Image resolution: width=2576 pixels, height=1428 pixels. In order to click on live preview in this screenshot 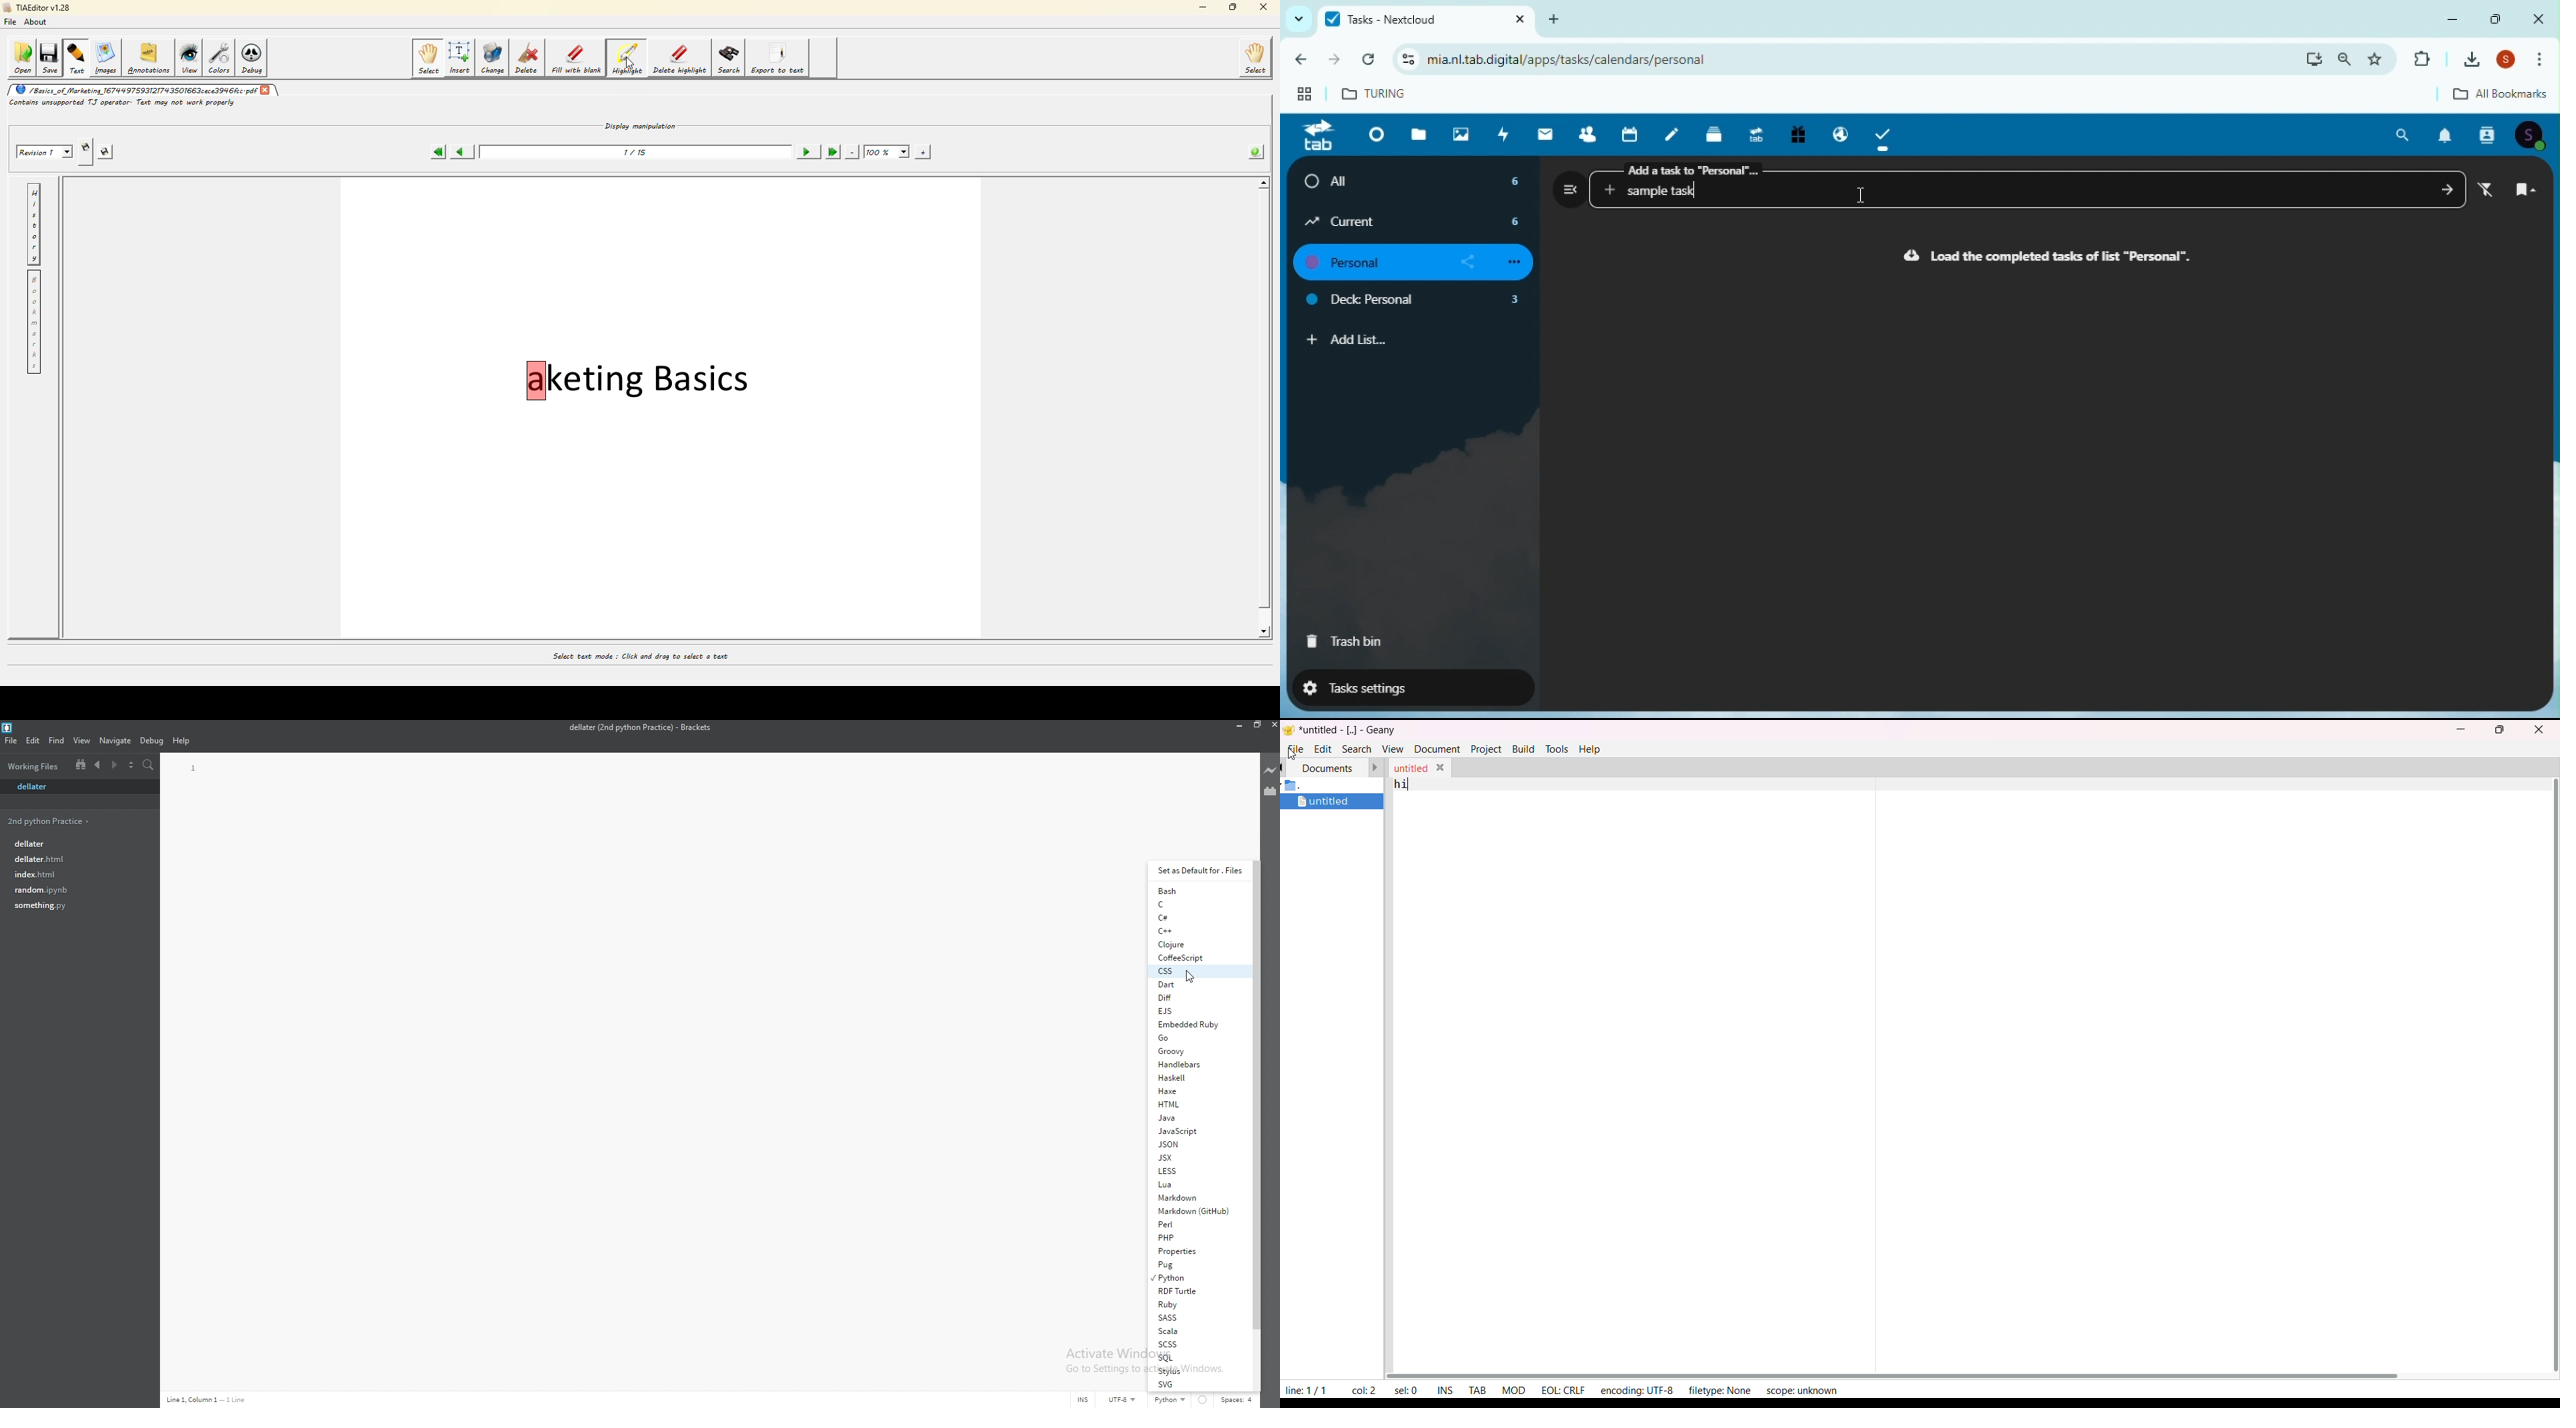, I will do `click(1271, 770)`.